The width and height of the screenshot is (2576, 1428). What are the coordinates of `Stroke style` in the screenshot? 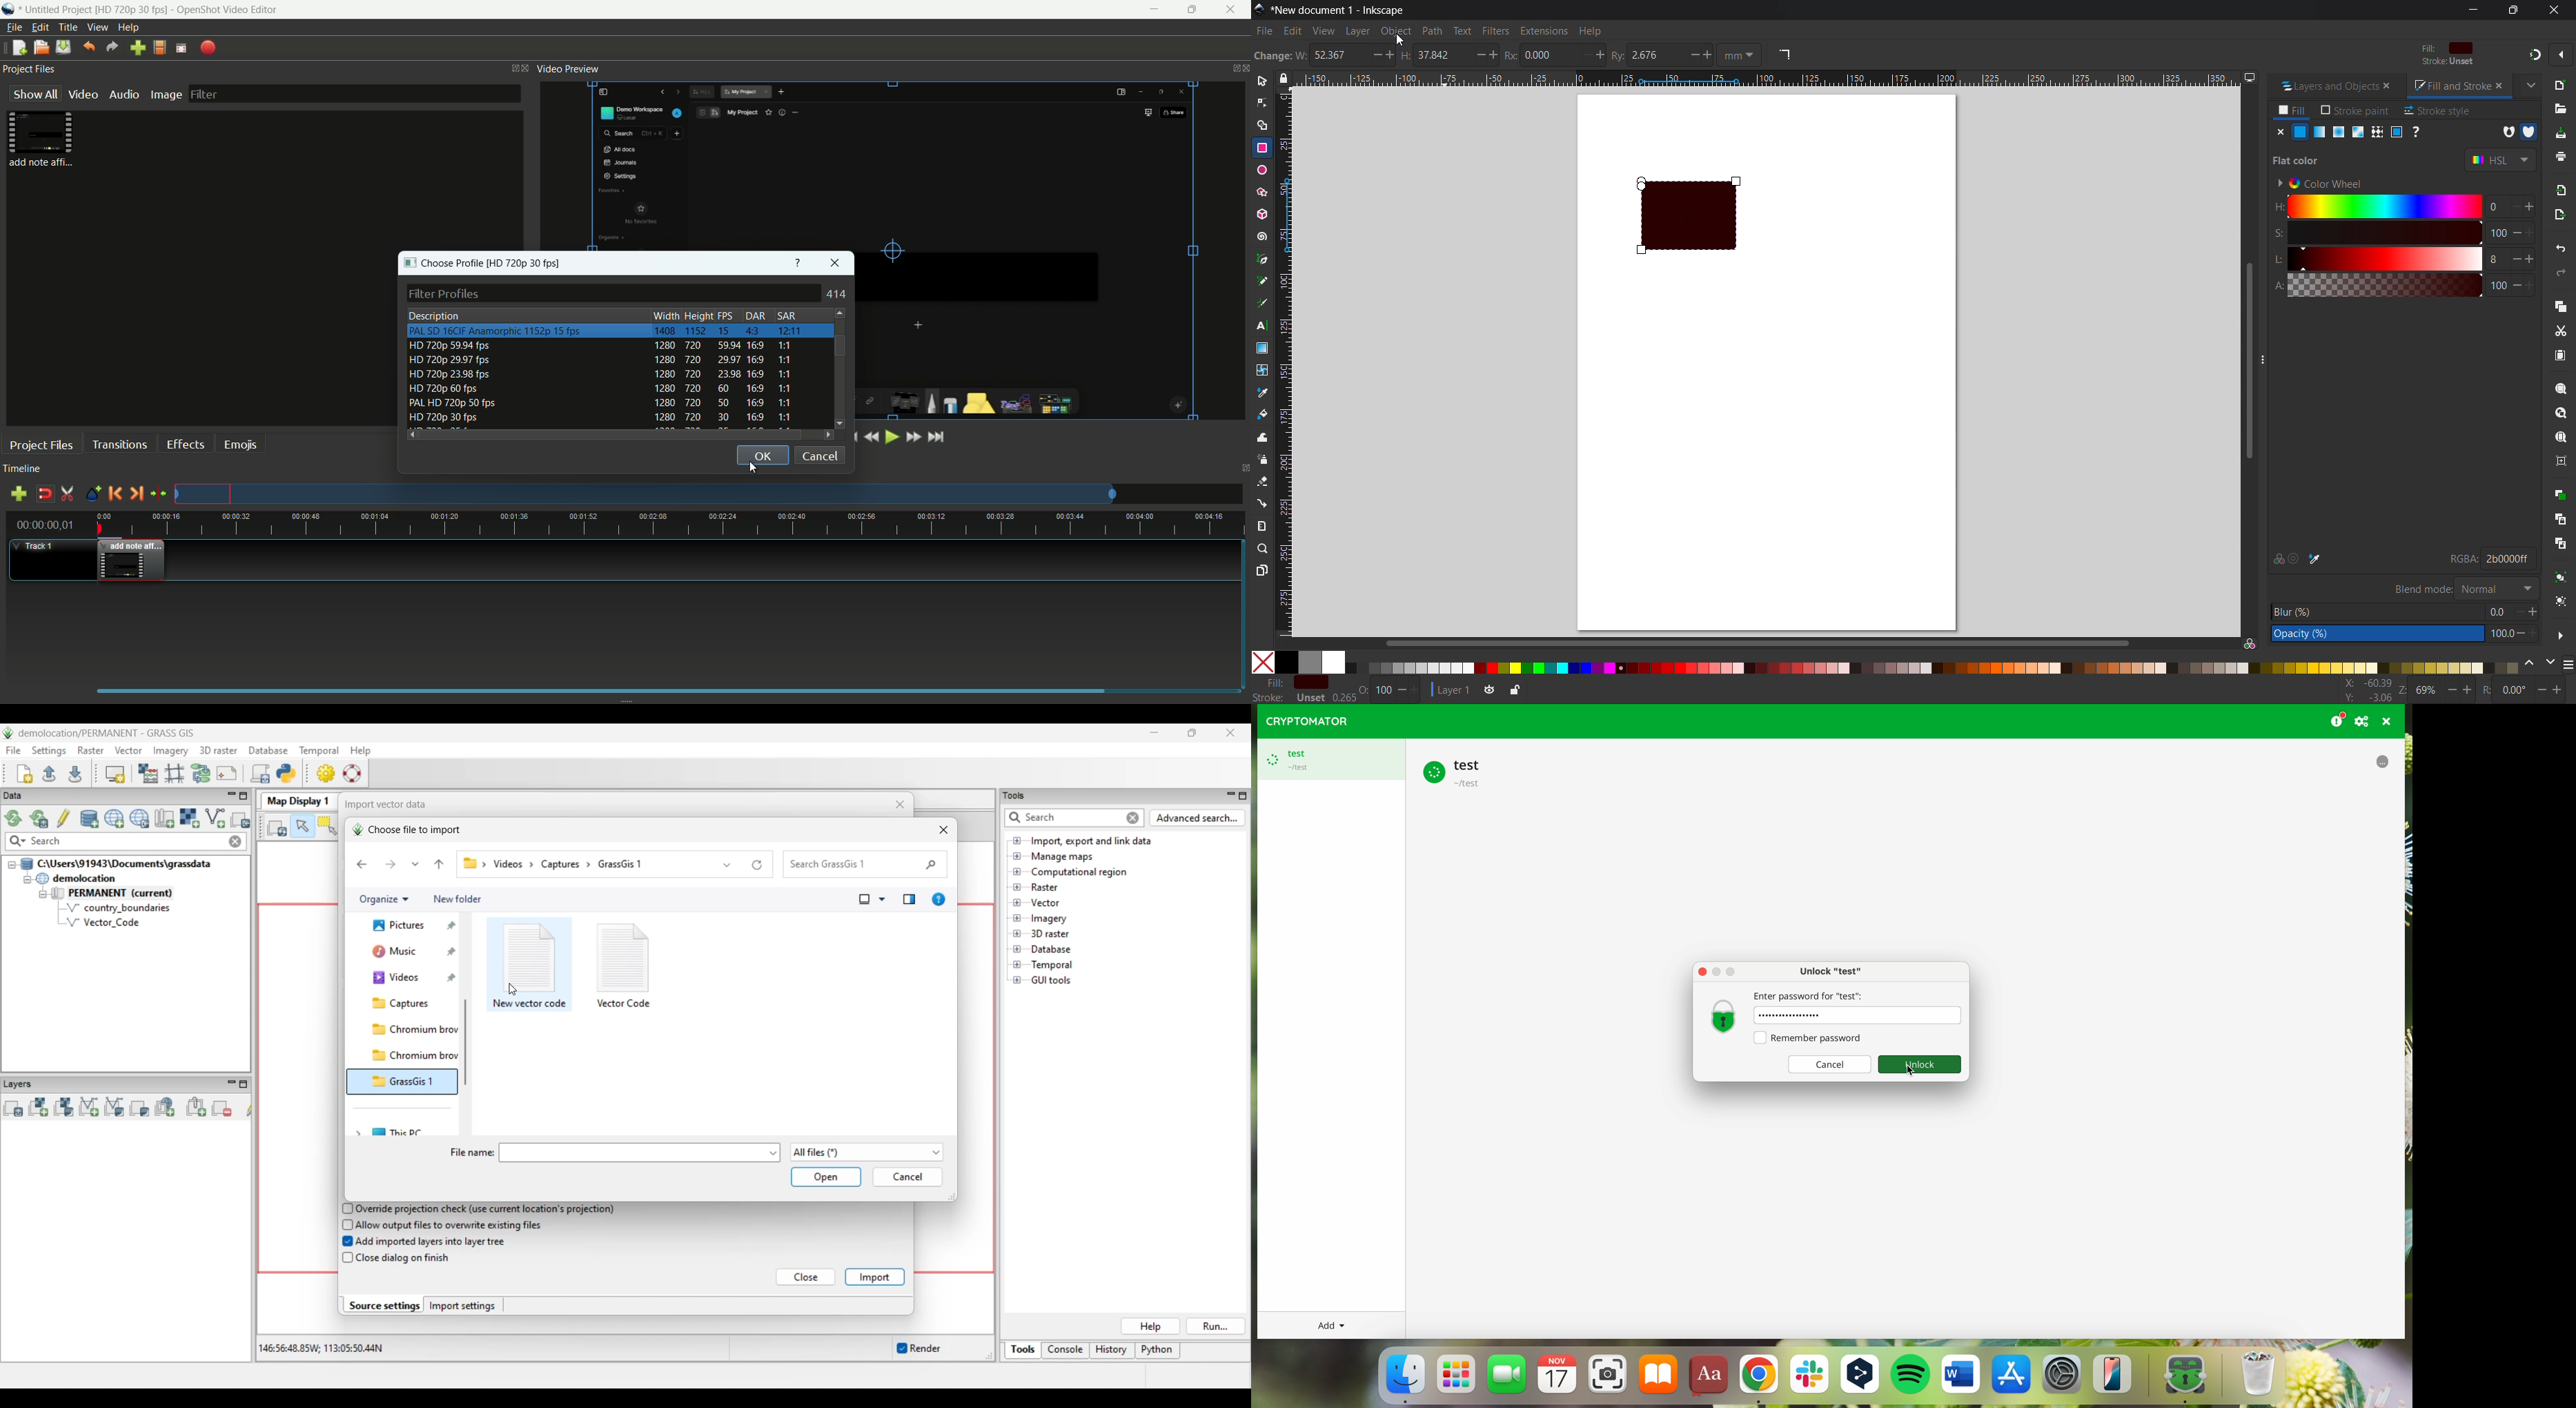 It's located at (2437, 110).